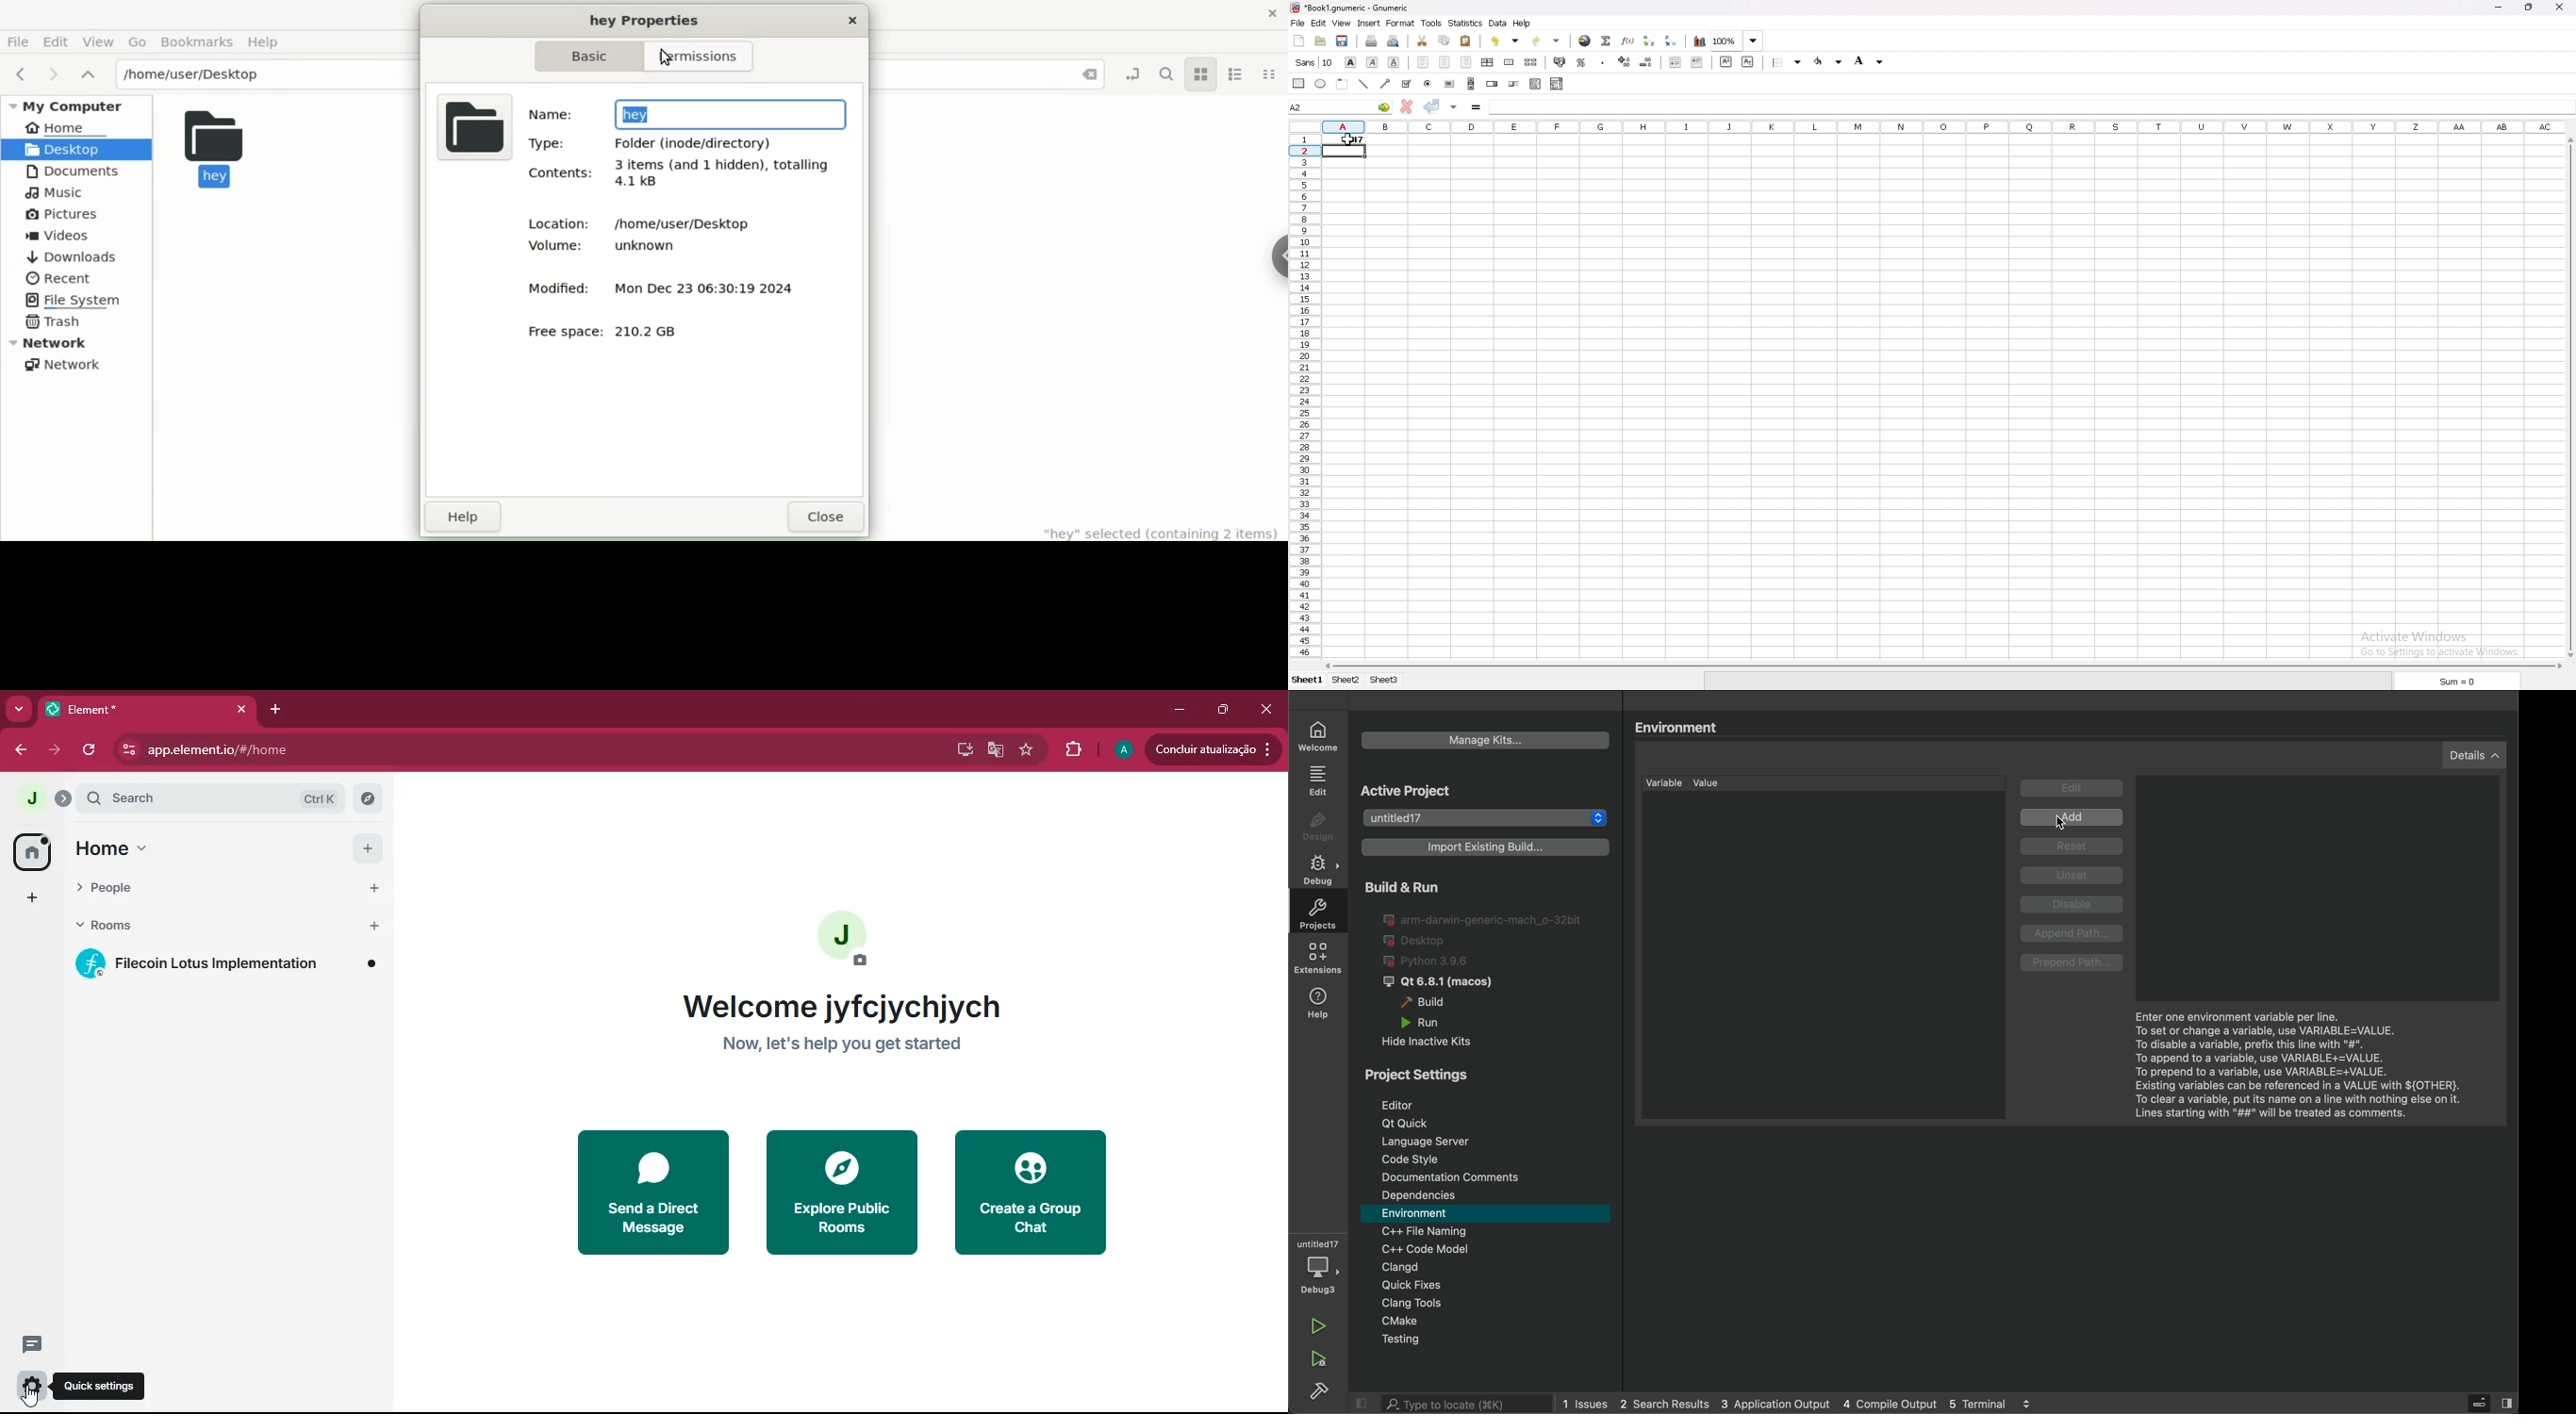 The width and height of the screenshot is (2576, 1428). I want to click on View, so click(98, 42).